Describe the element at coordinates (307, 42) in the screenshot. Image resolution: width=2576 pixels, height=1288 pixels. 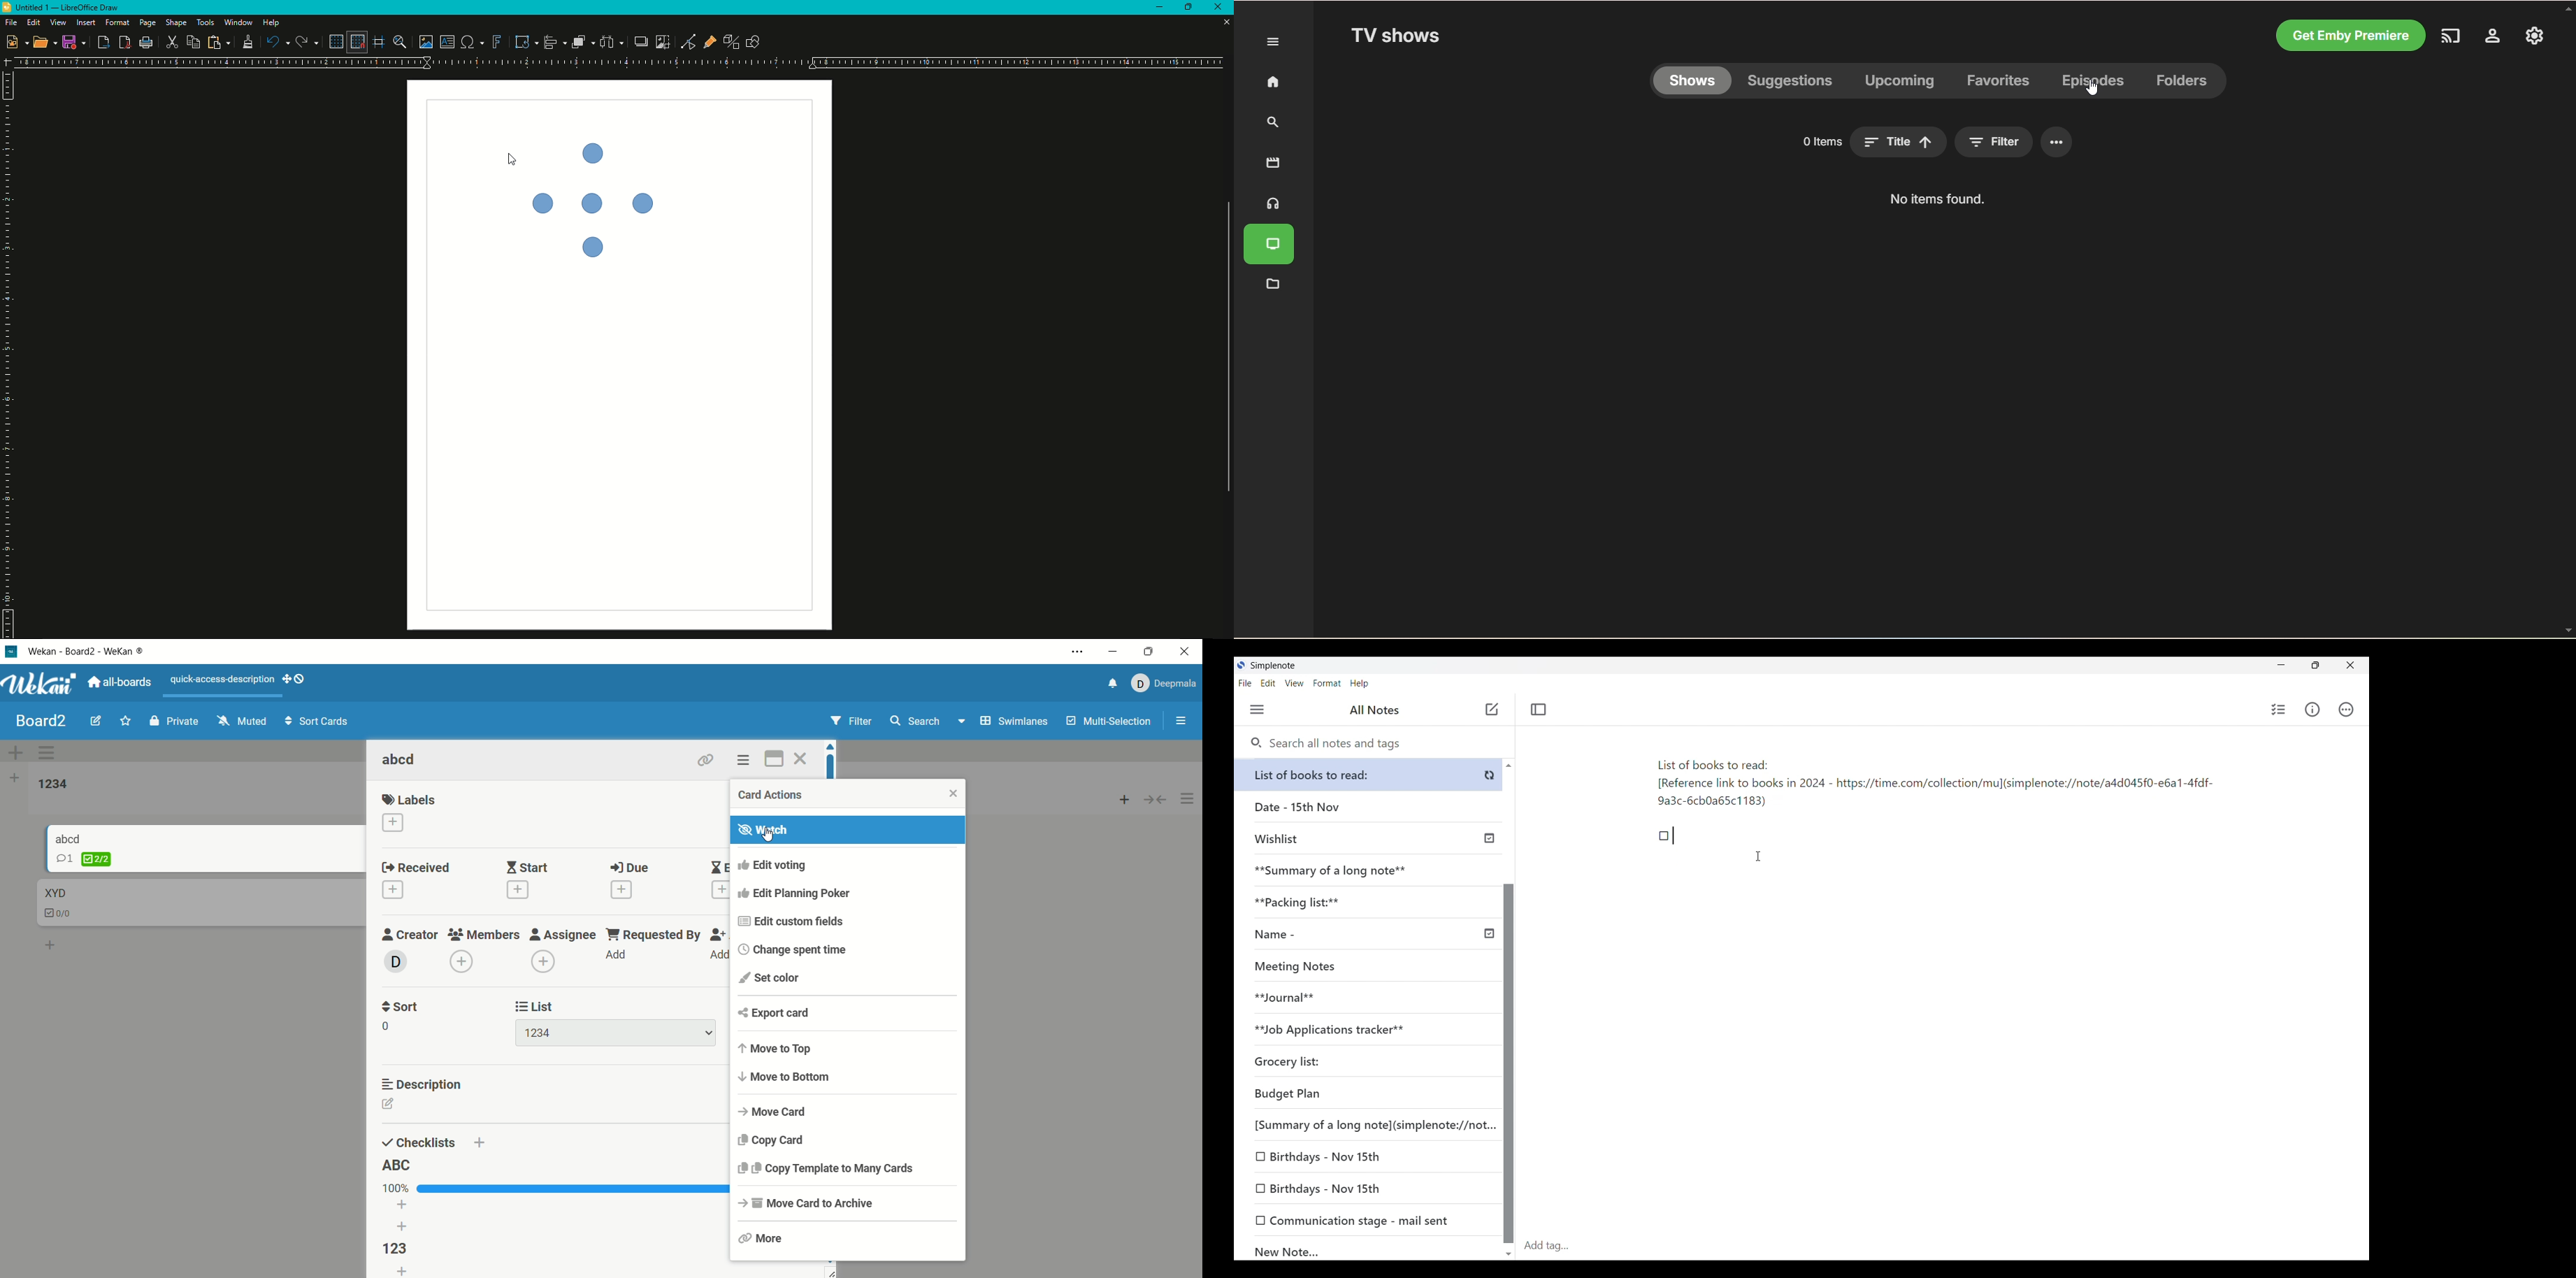
I see `Redo` at that location.